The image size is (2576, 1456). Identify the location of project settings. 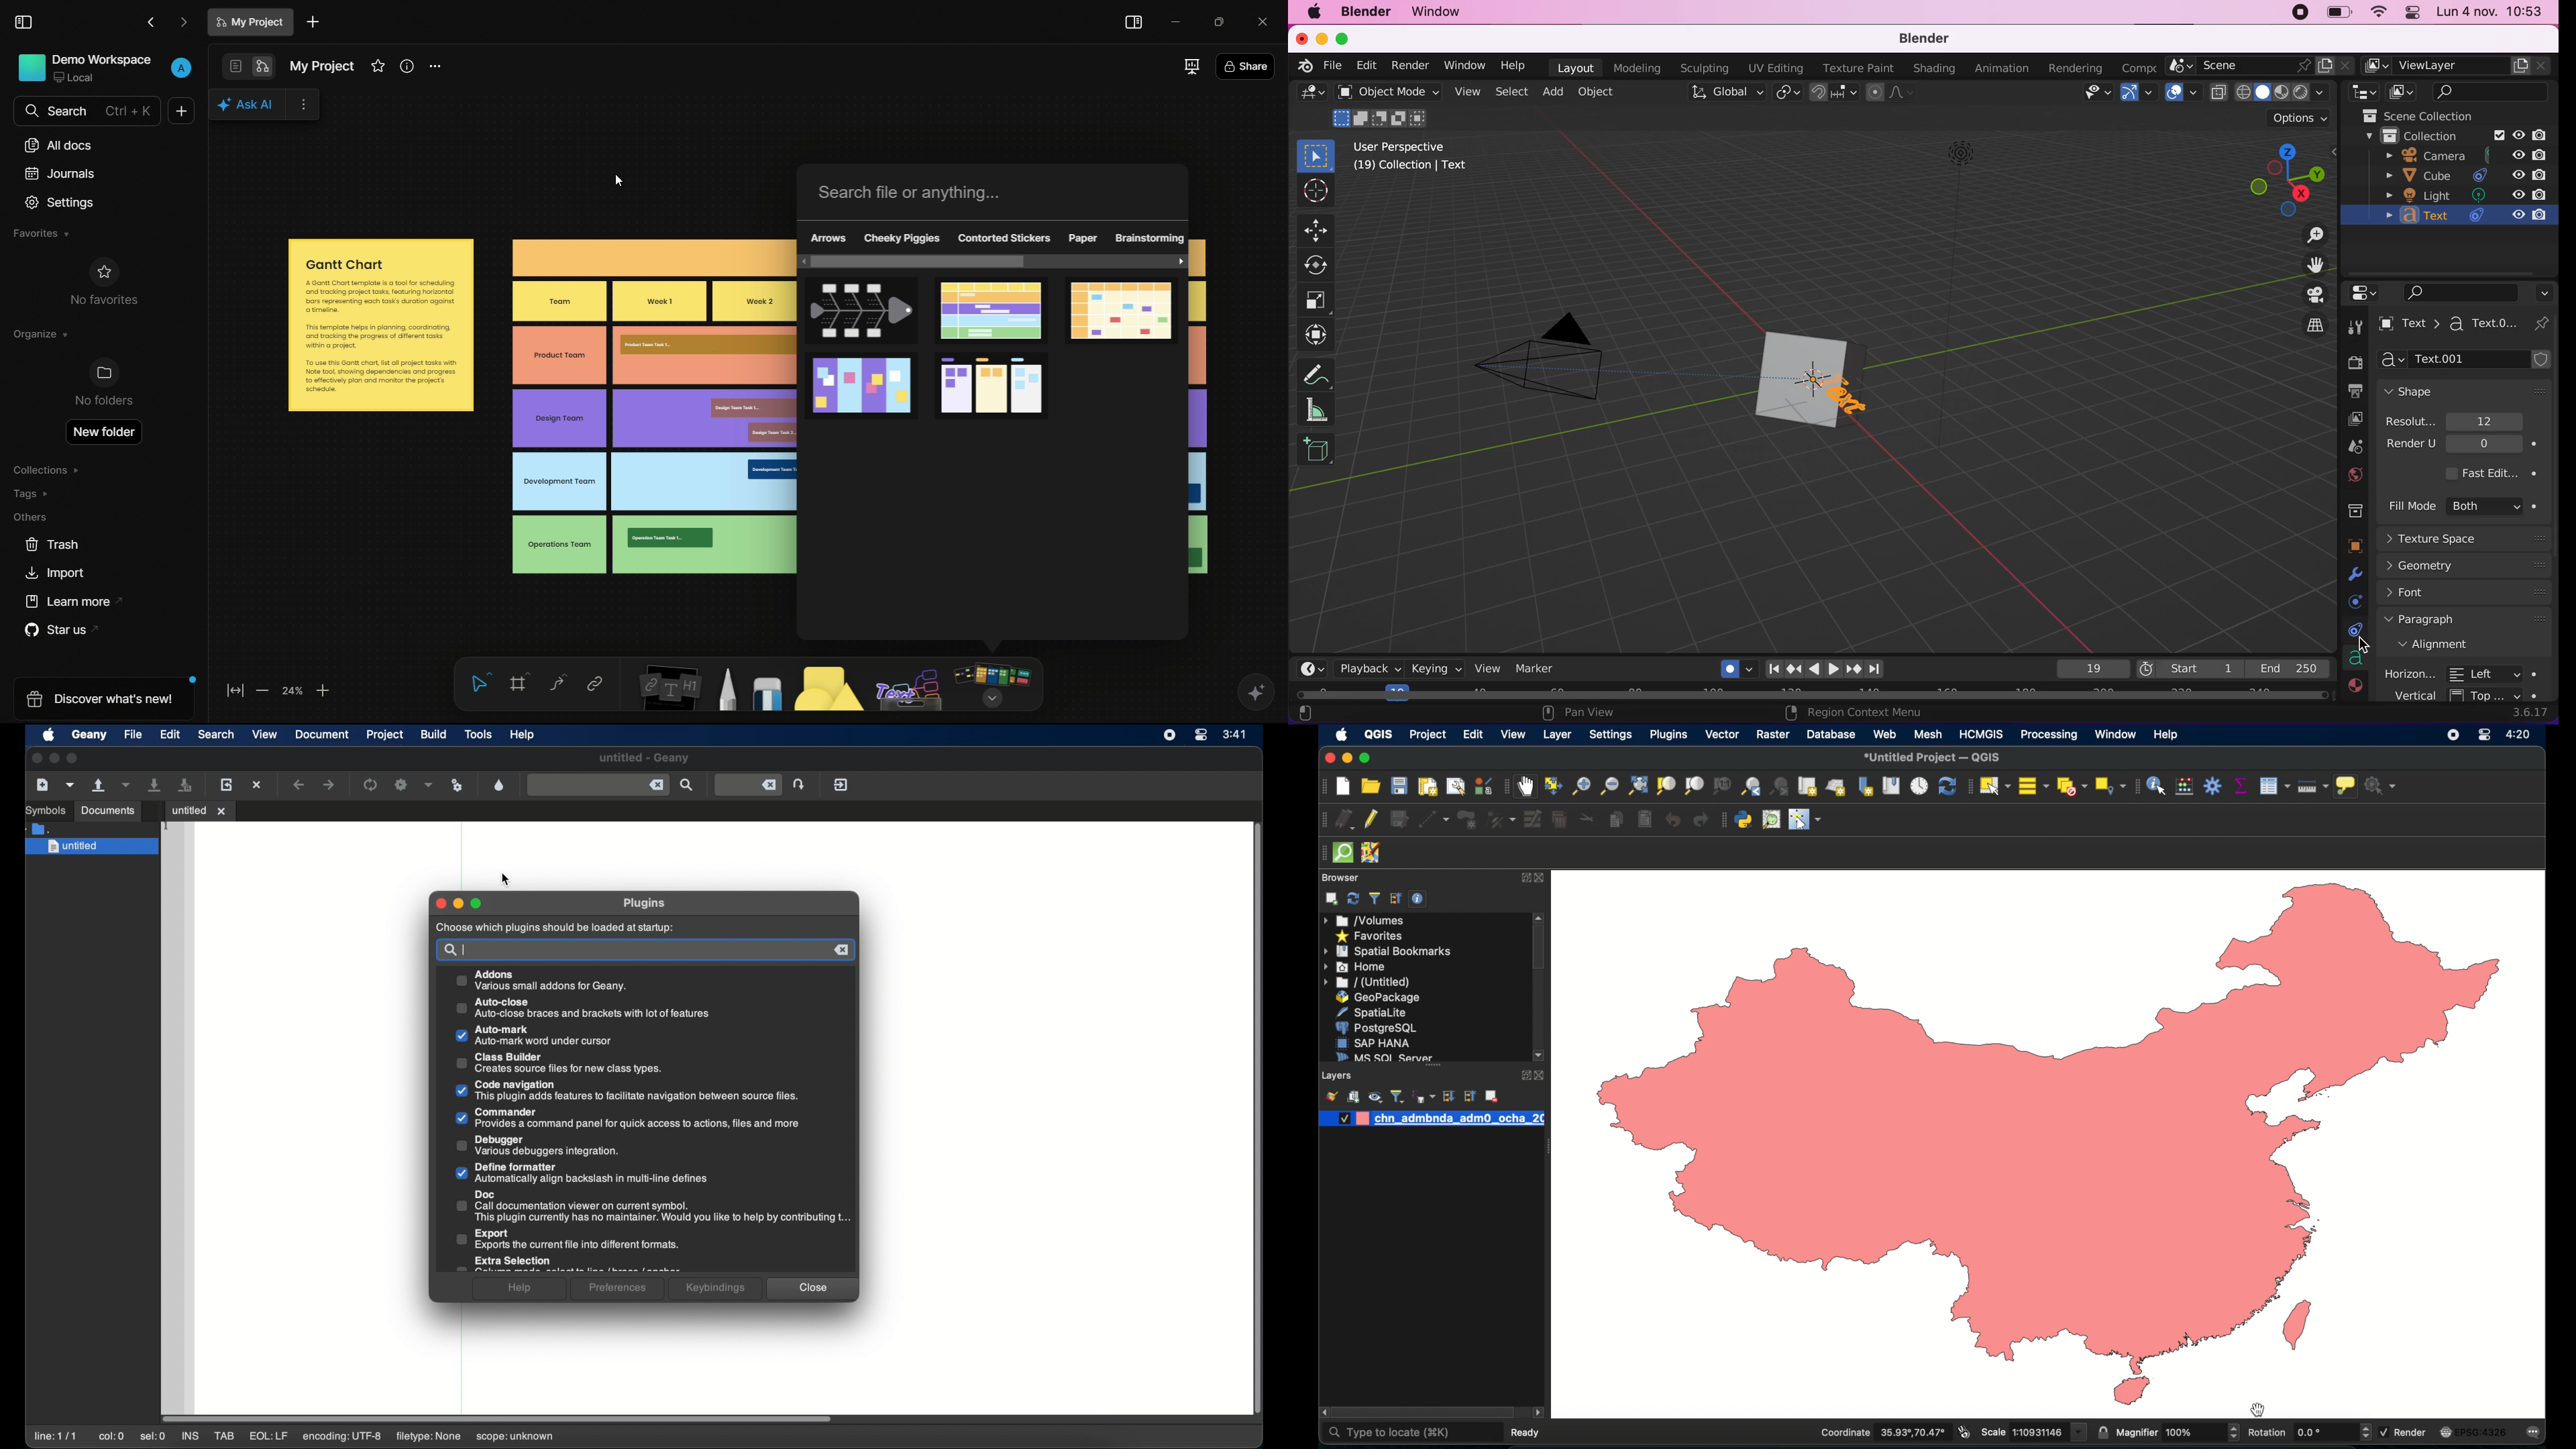
(436, 66).